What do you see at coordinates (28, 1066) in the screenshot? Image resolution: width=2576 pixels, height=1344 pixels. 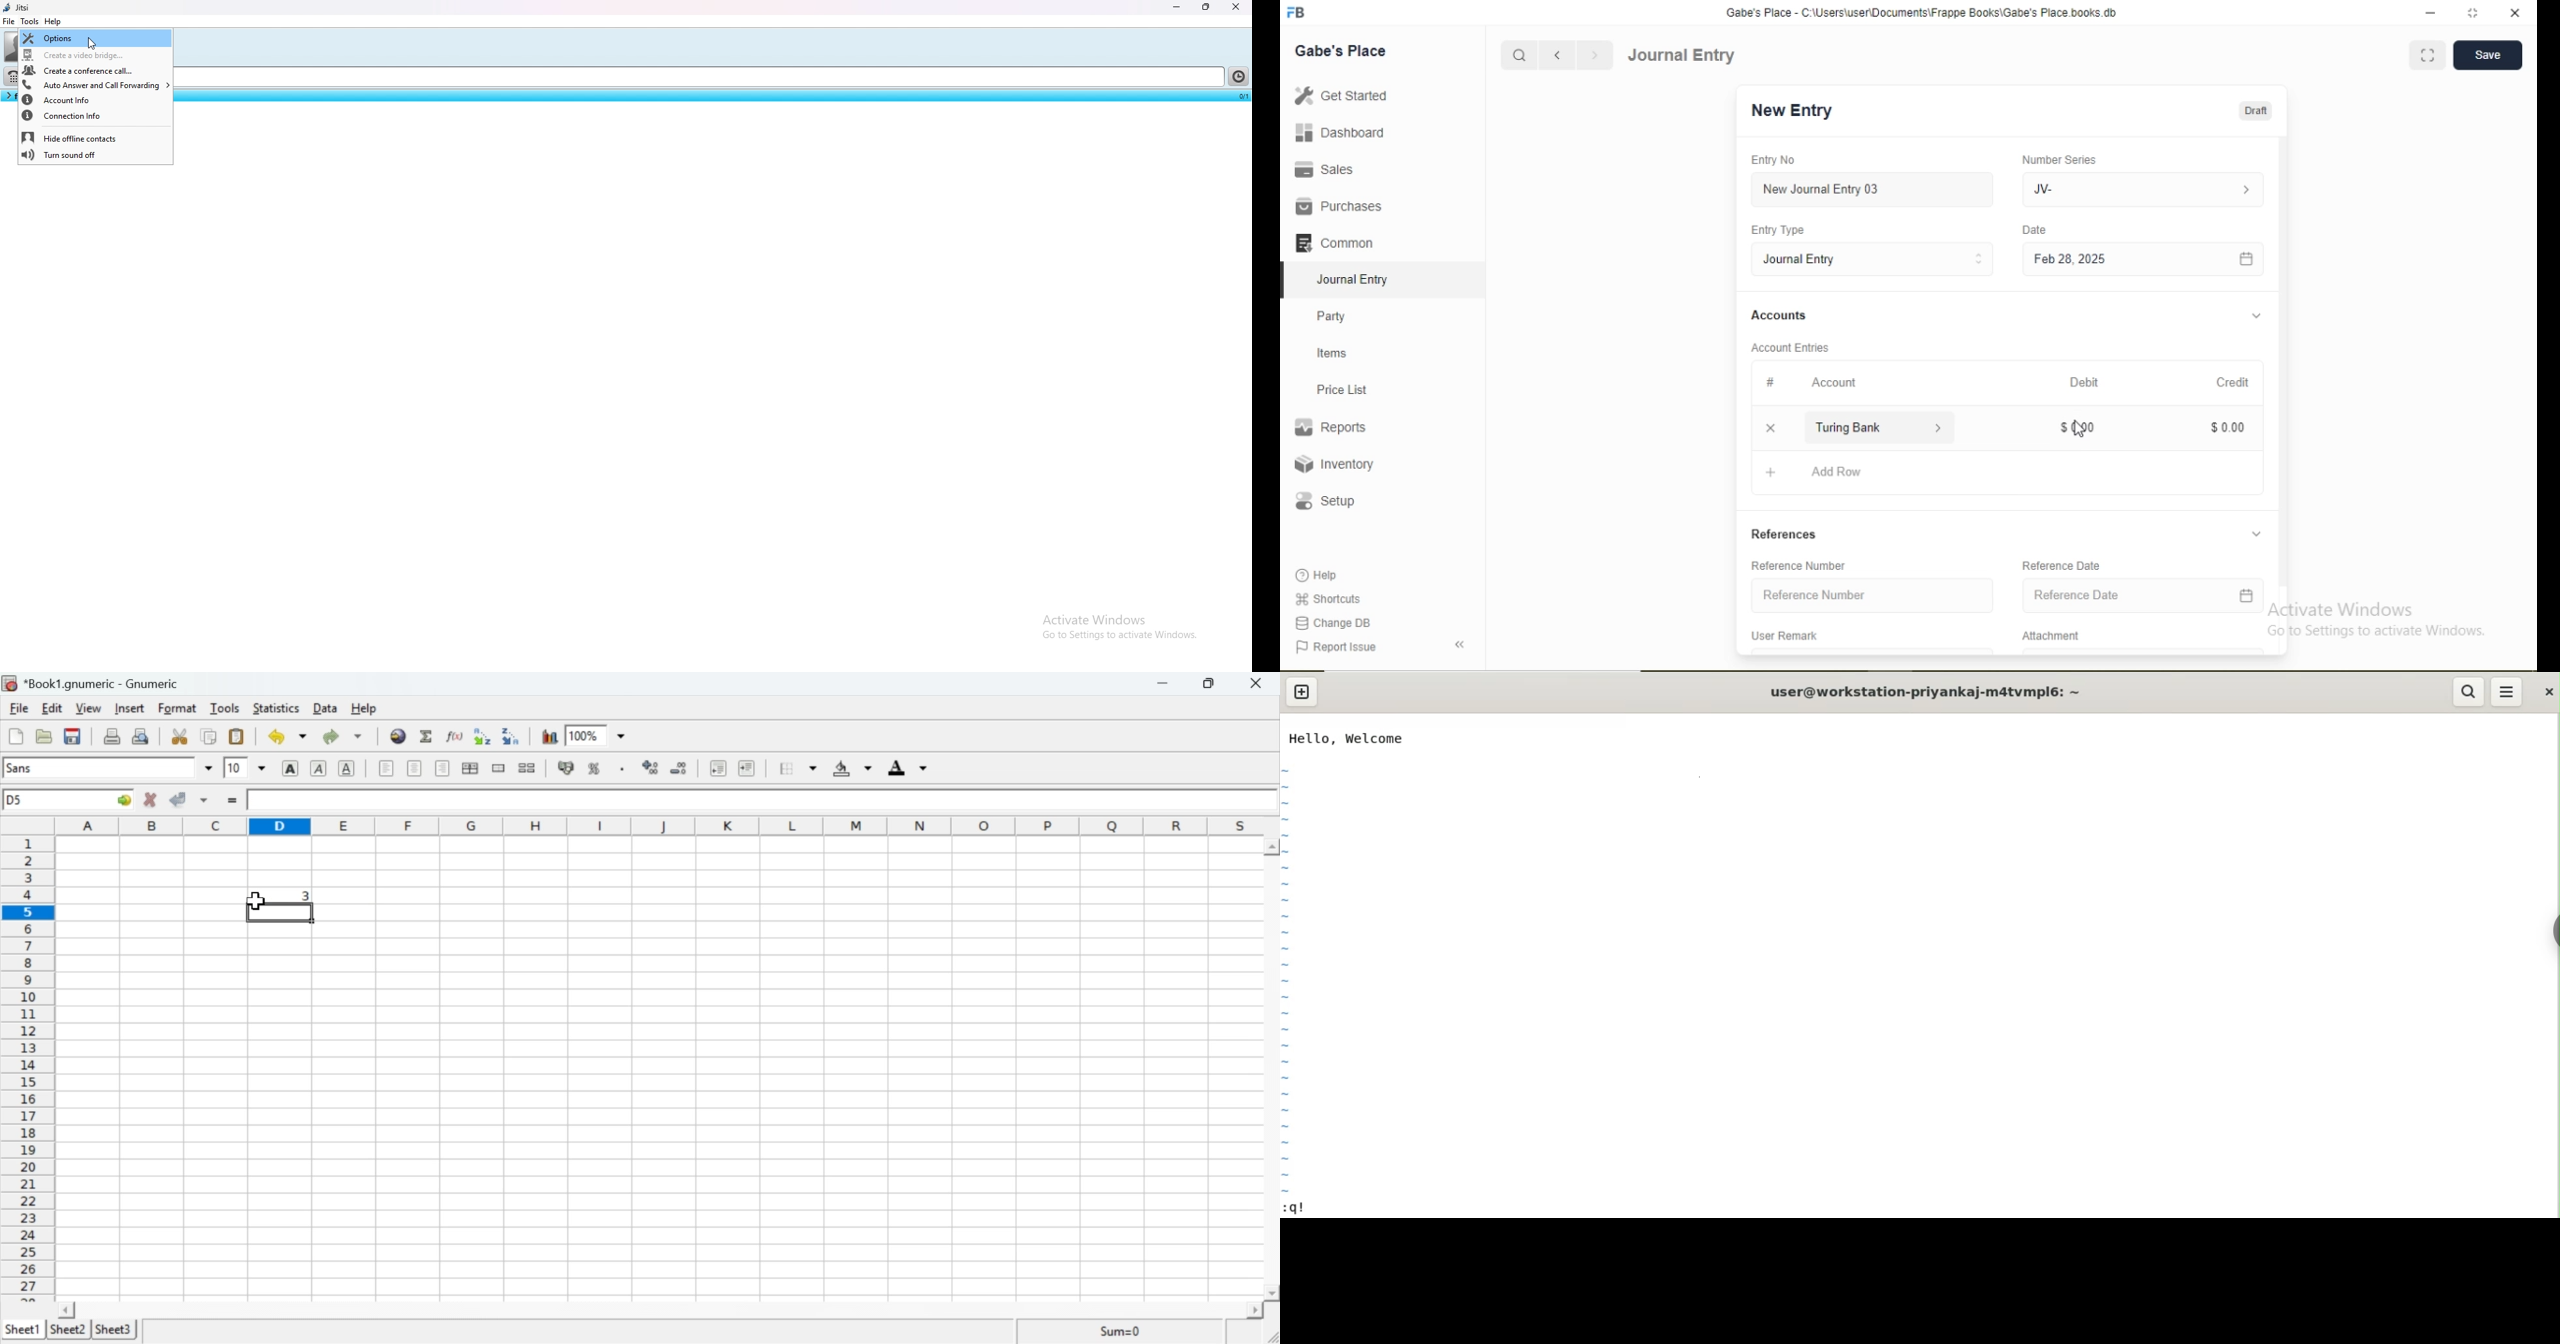 I see `numbering column` at bounding box center [28, 1066].